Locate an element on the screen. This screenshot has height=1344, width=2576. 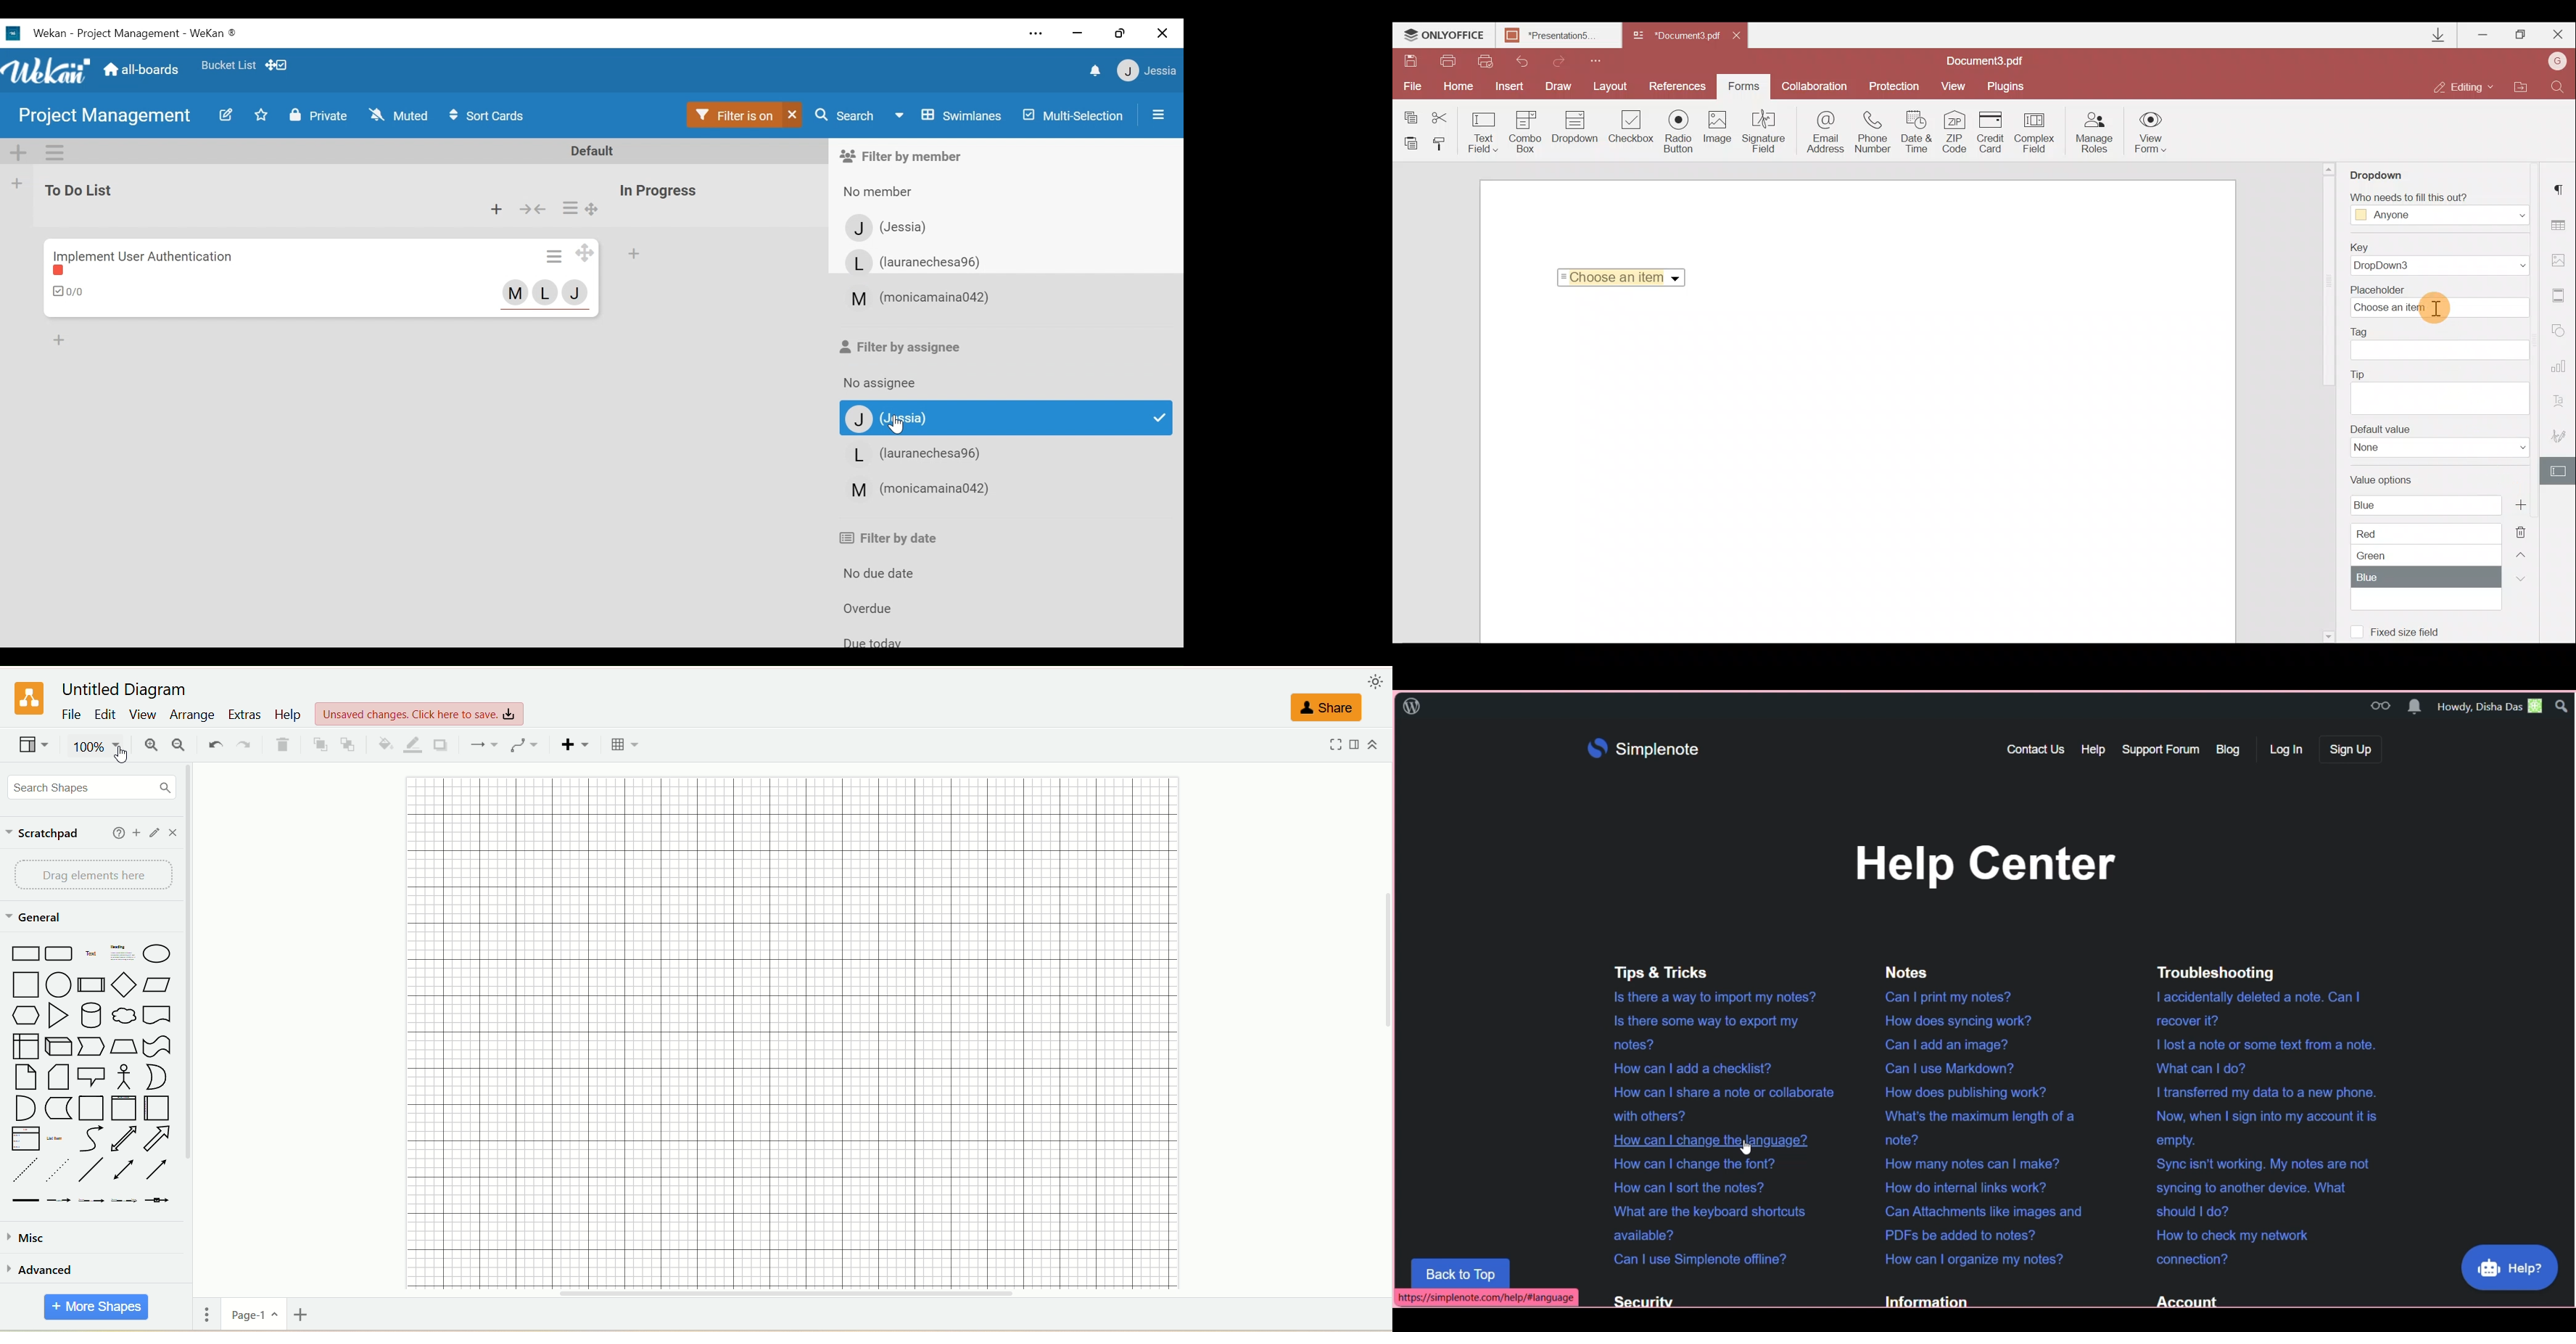
Sort Cards is located at coordinates (490, 117).